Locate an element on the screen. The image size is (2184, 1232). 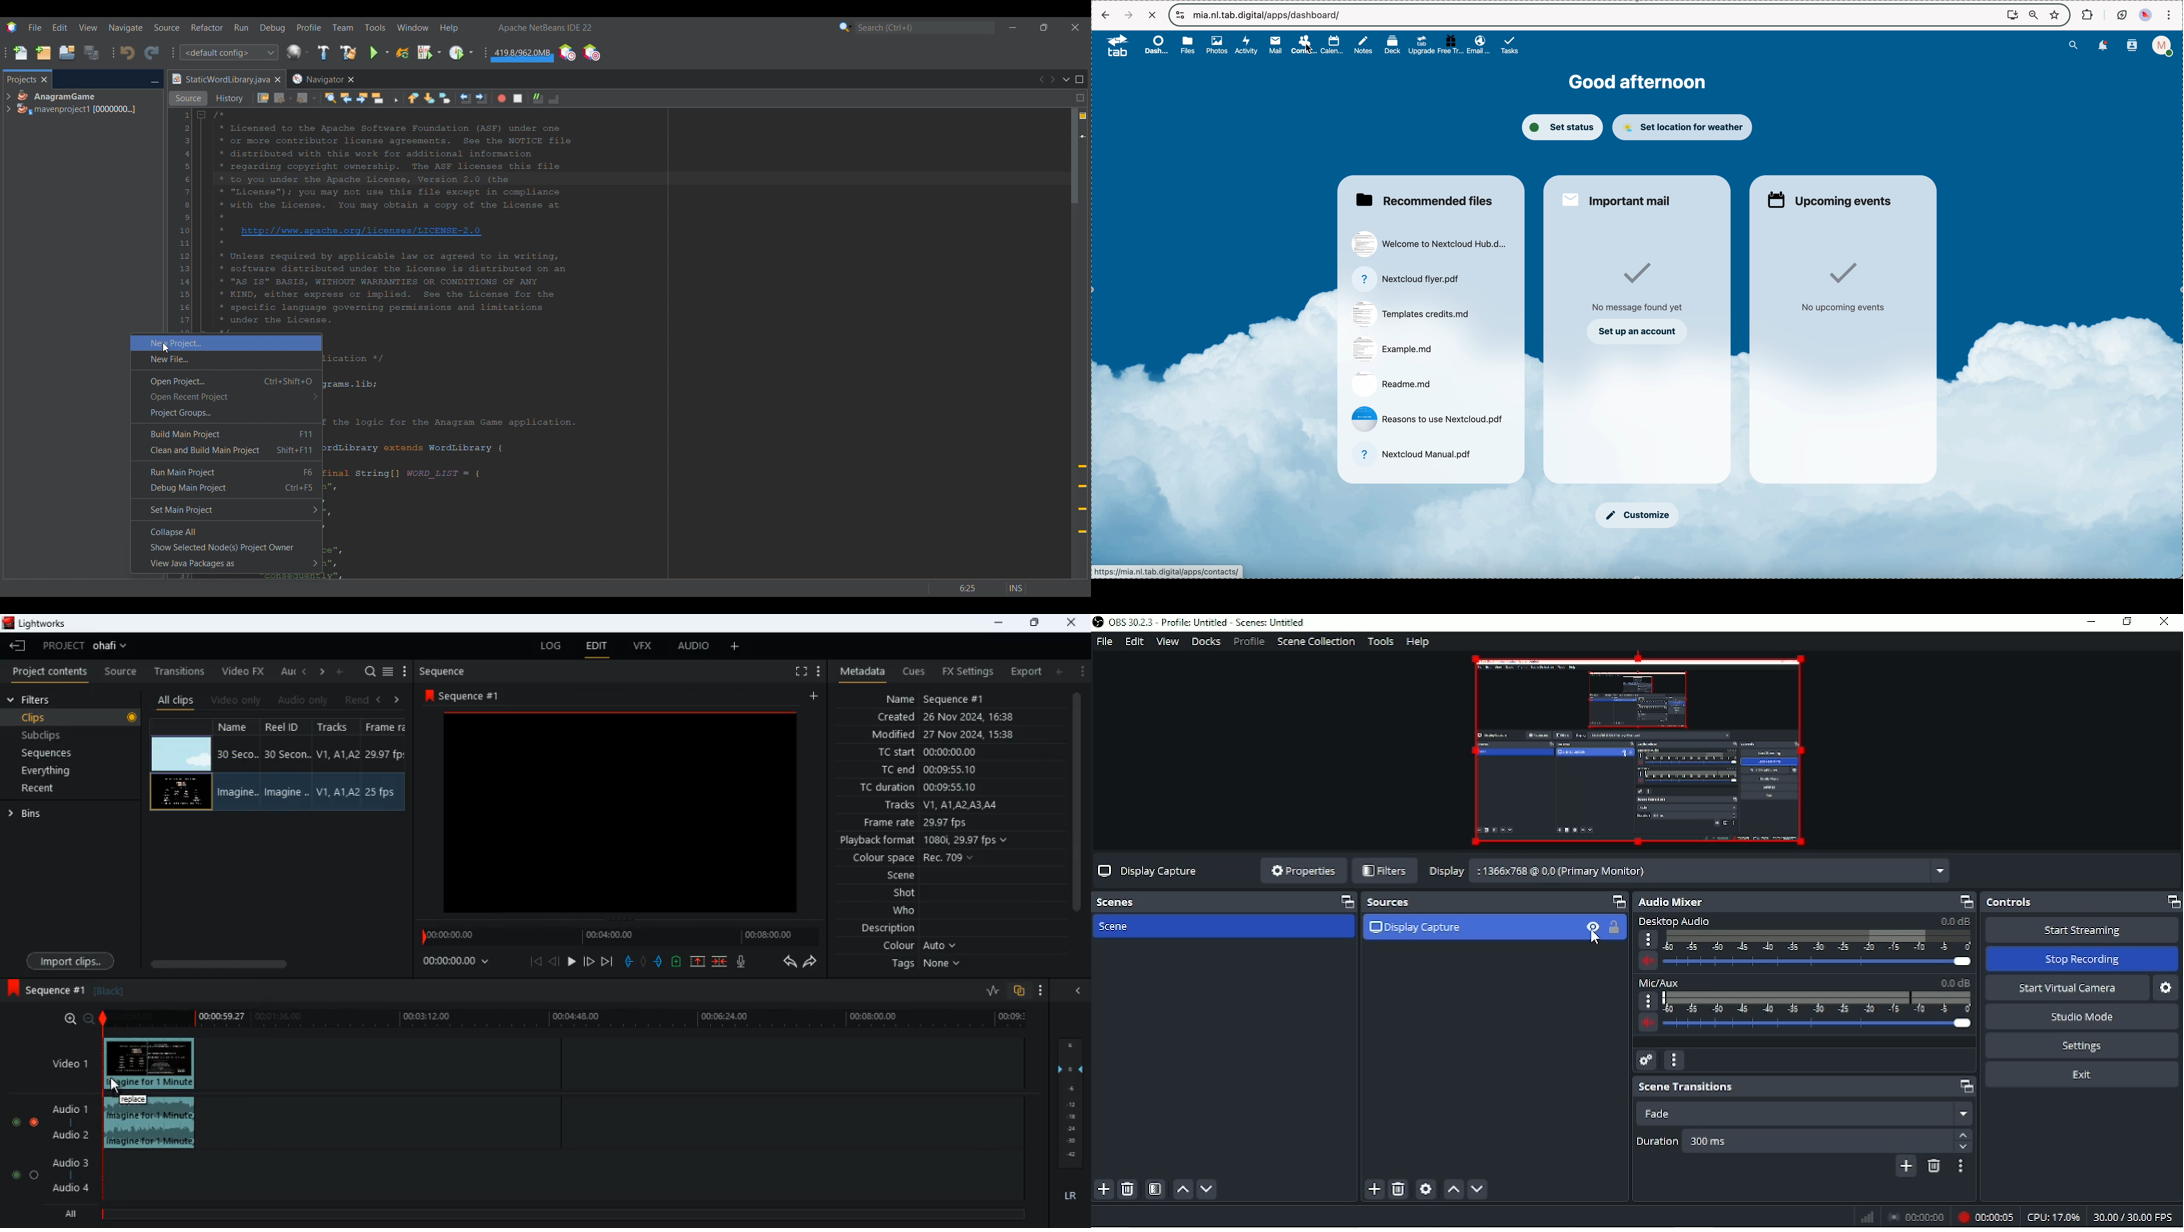
profile is located at coordinates (2162, 46).